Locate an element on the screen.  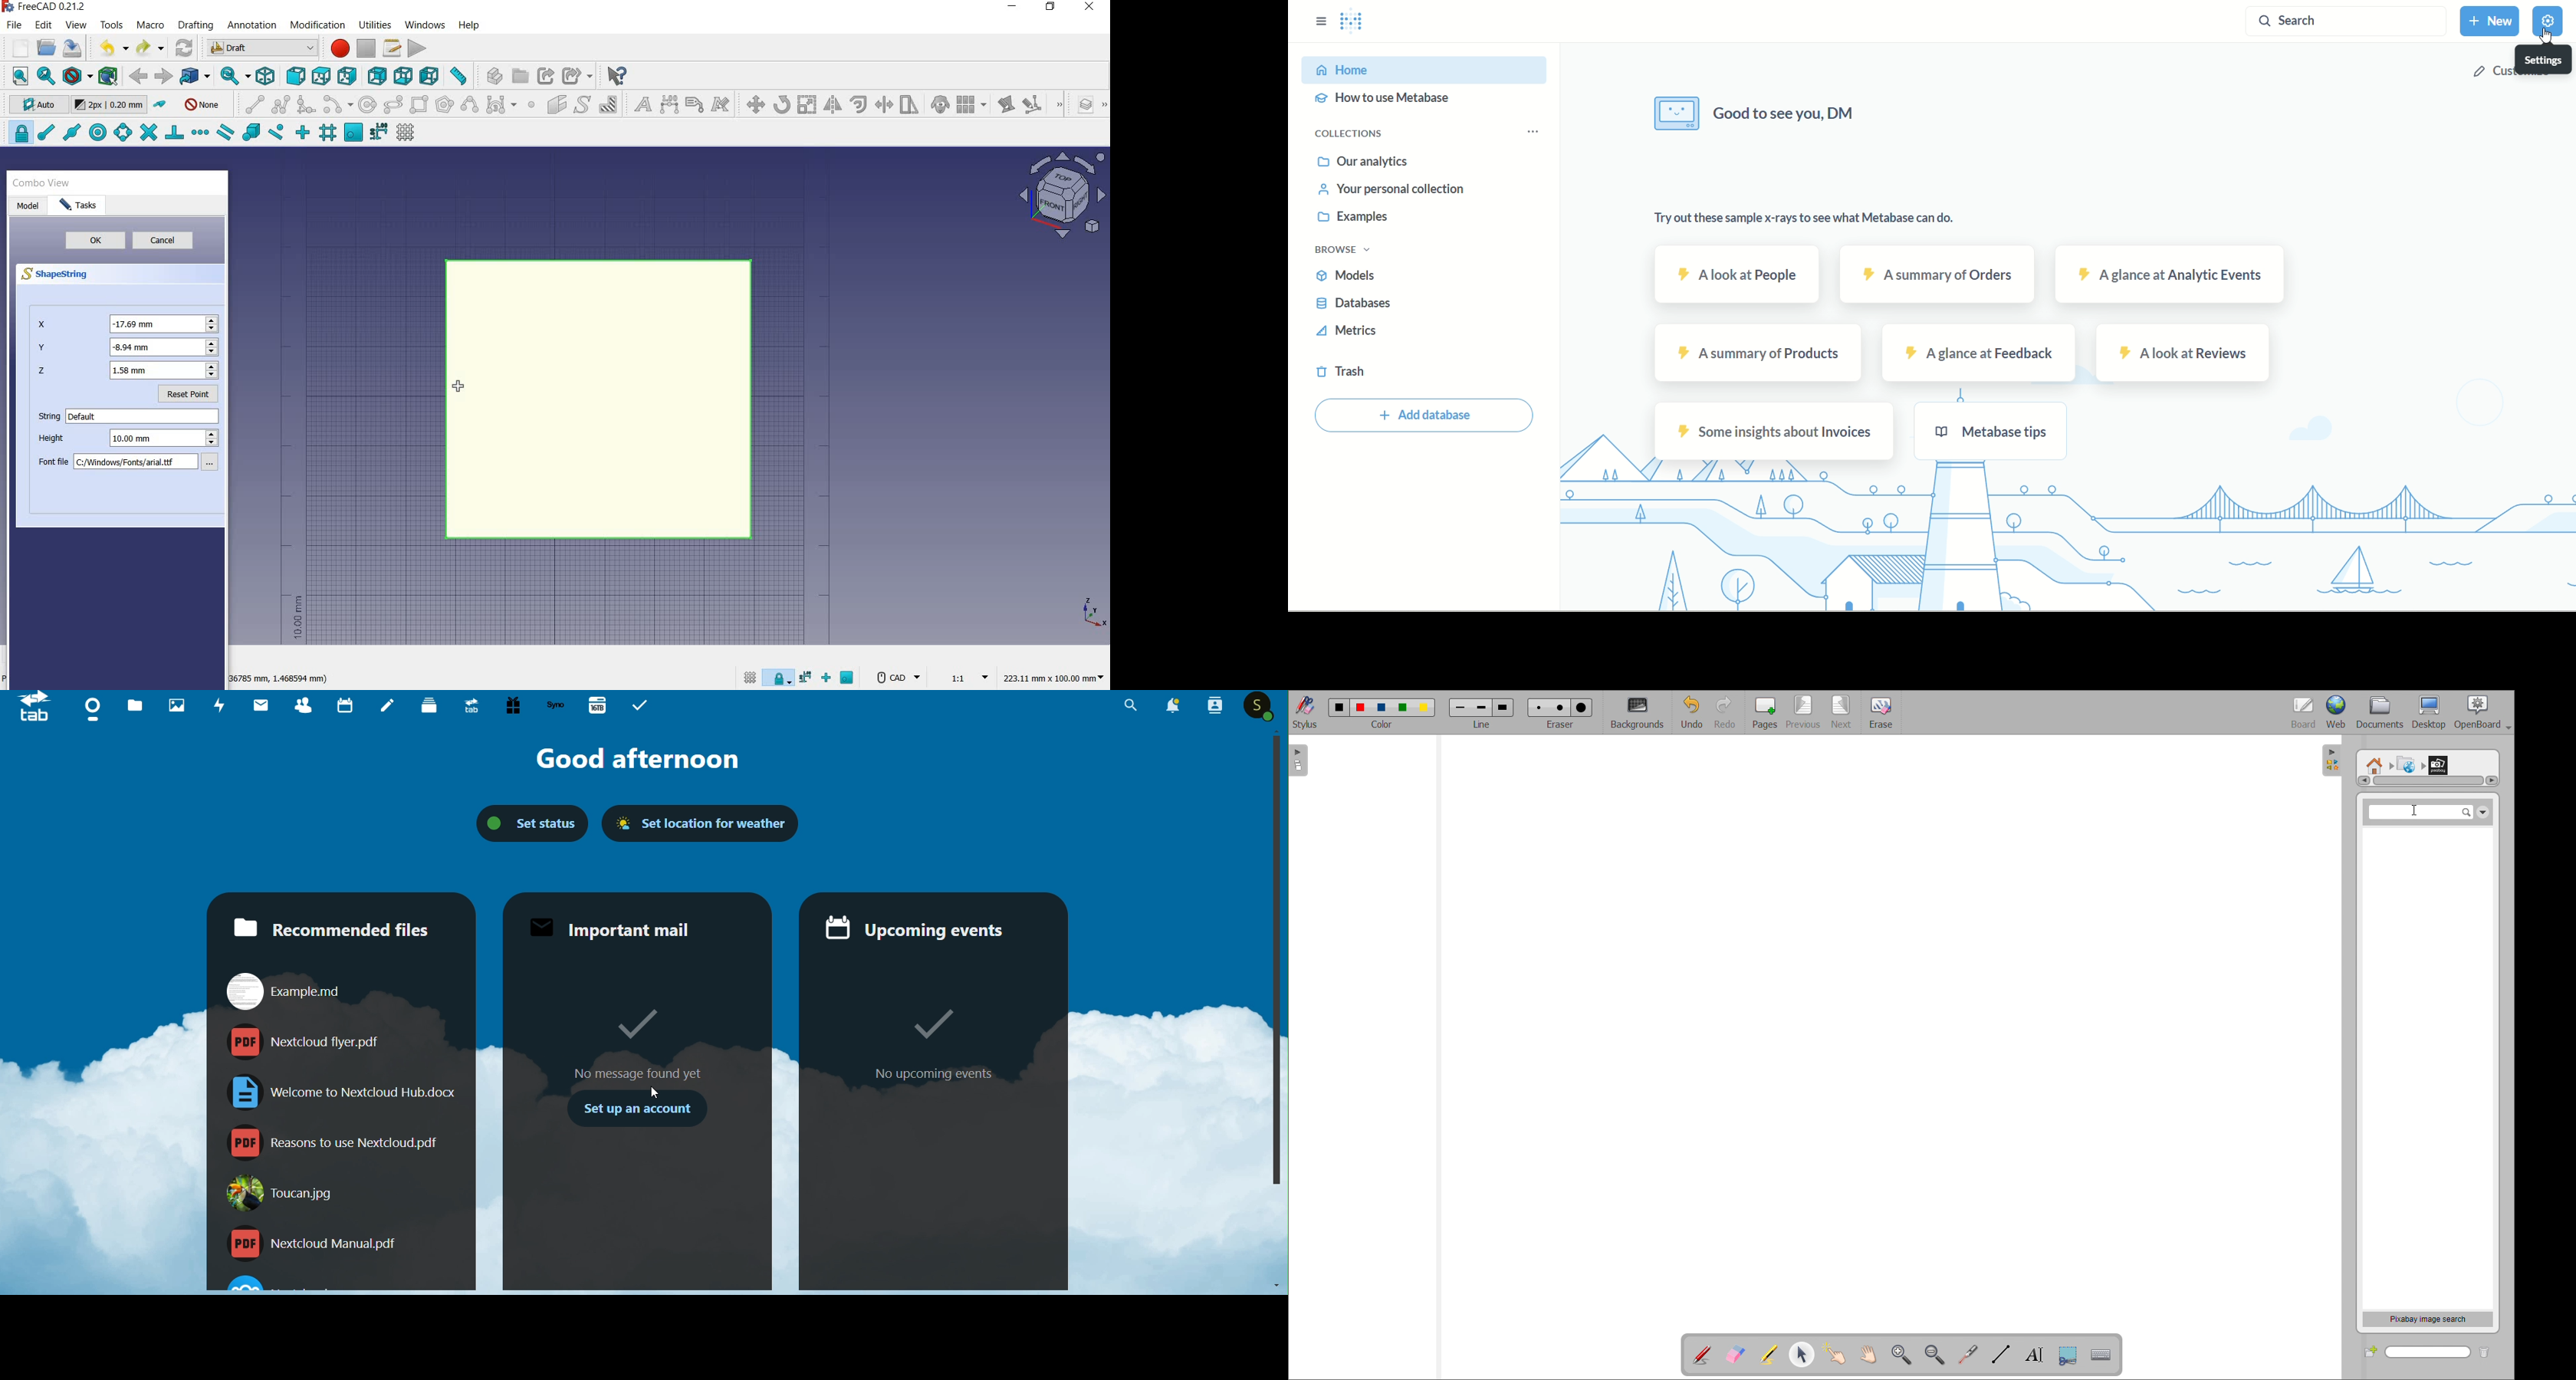
snap extension is located at coordinates (200, 133).